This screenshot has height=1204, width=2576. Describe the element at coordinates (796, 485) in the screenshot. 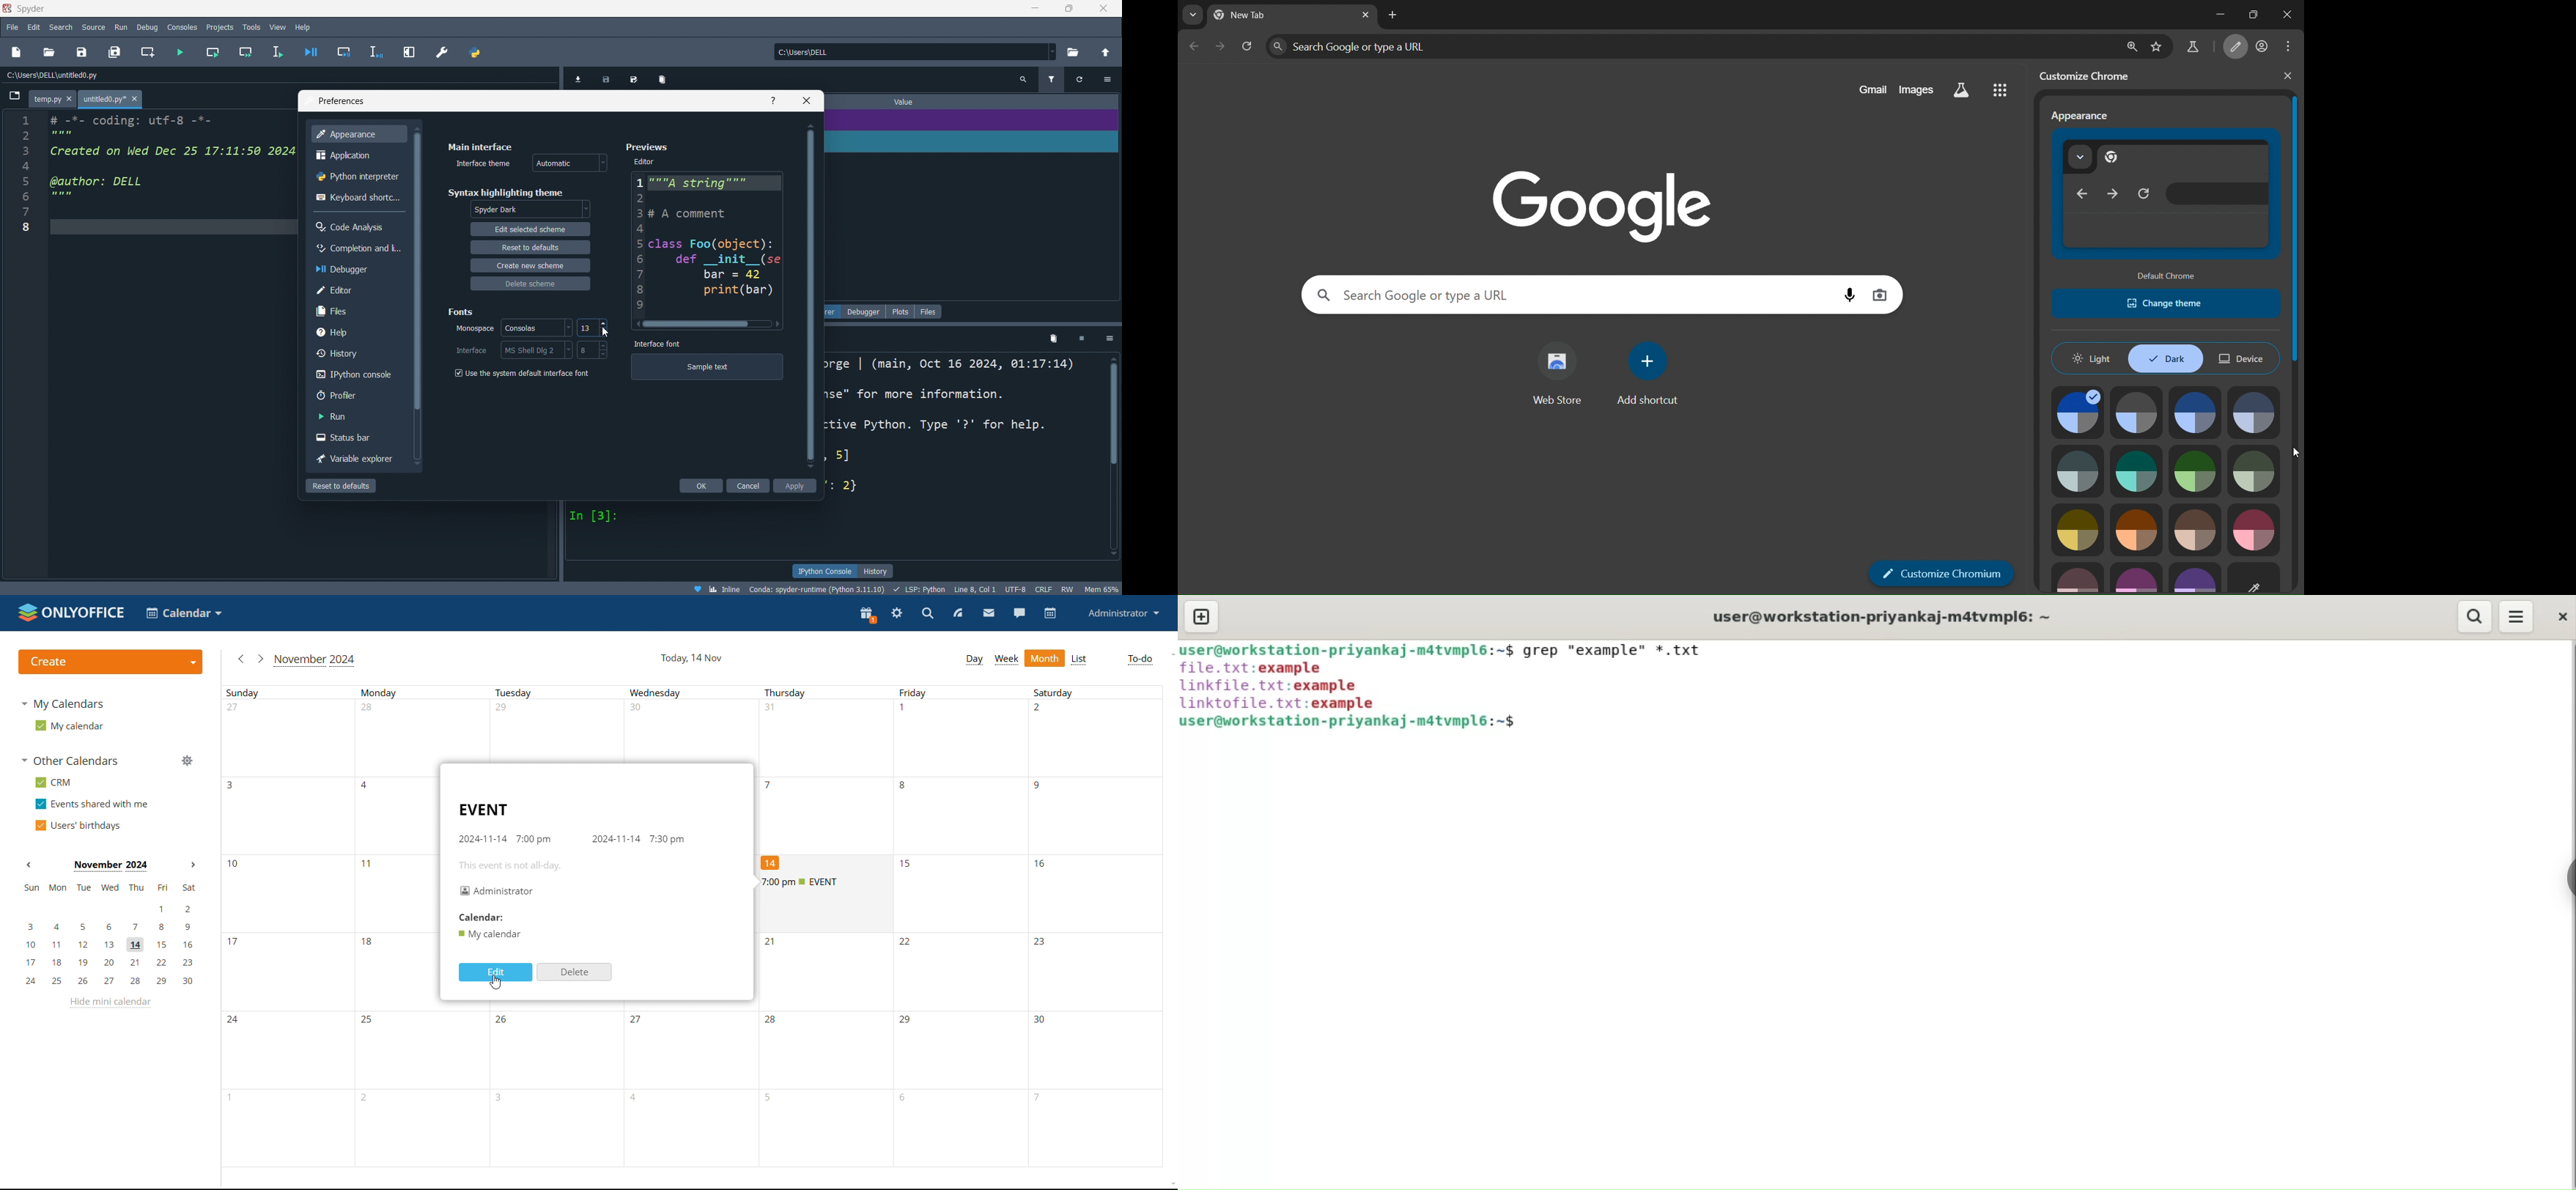

I see `apply` at that location.